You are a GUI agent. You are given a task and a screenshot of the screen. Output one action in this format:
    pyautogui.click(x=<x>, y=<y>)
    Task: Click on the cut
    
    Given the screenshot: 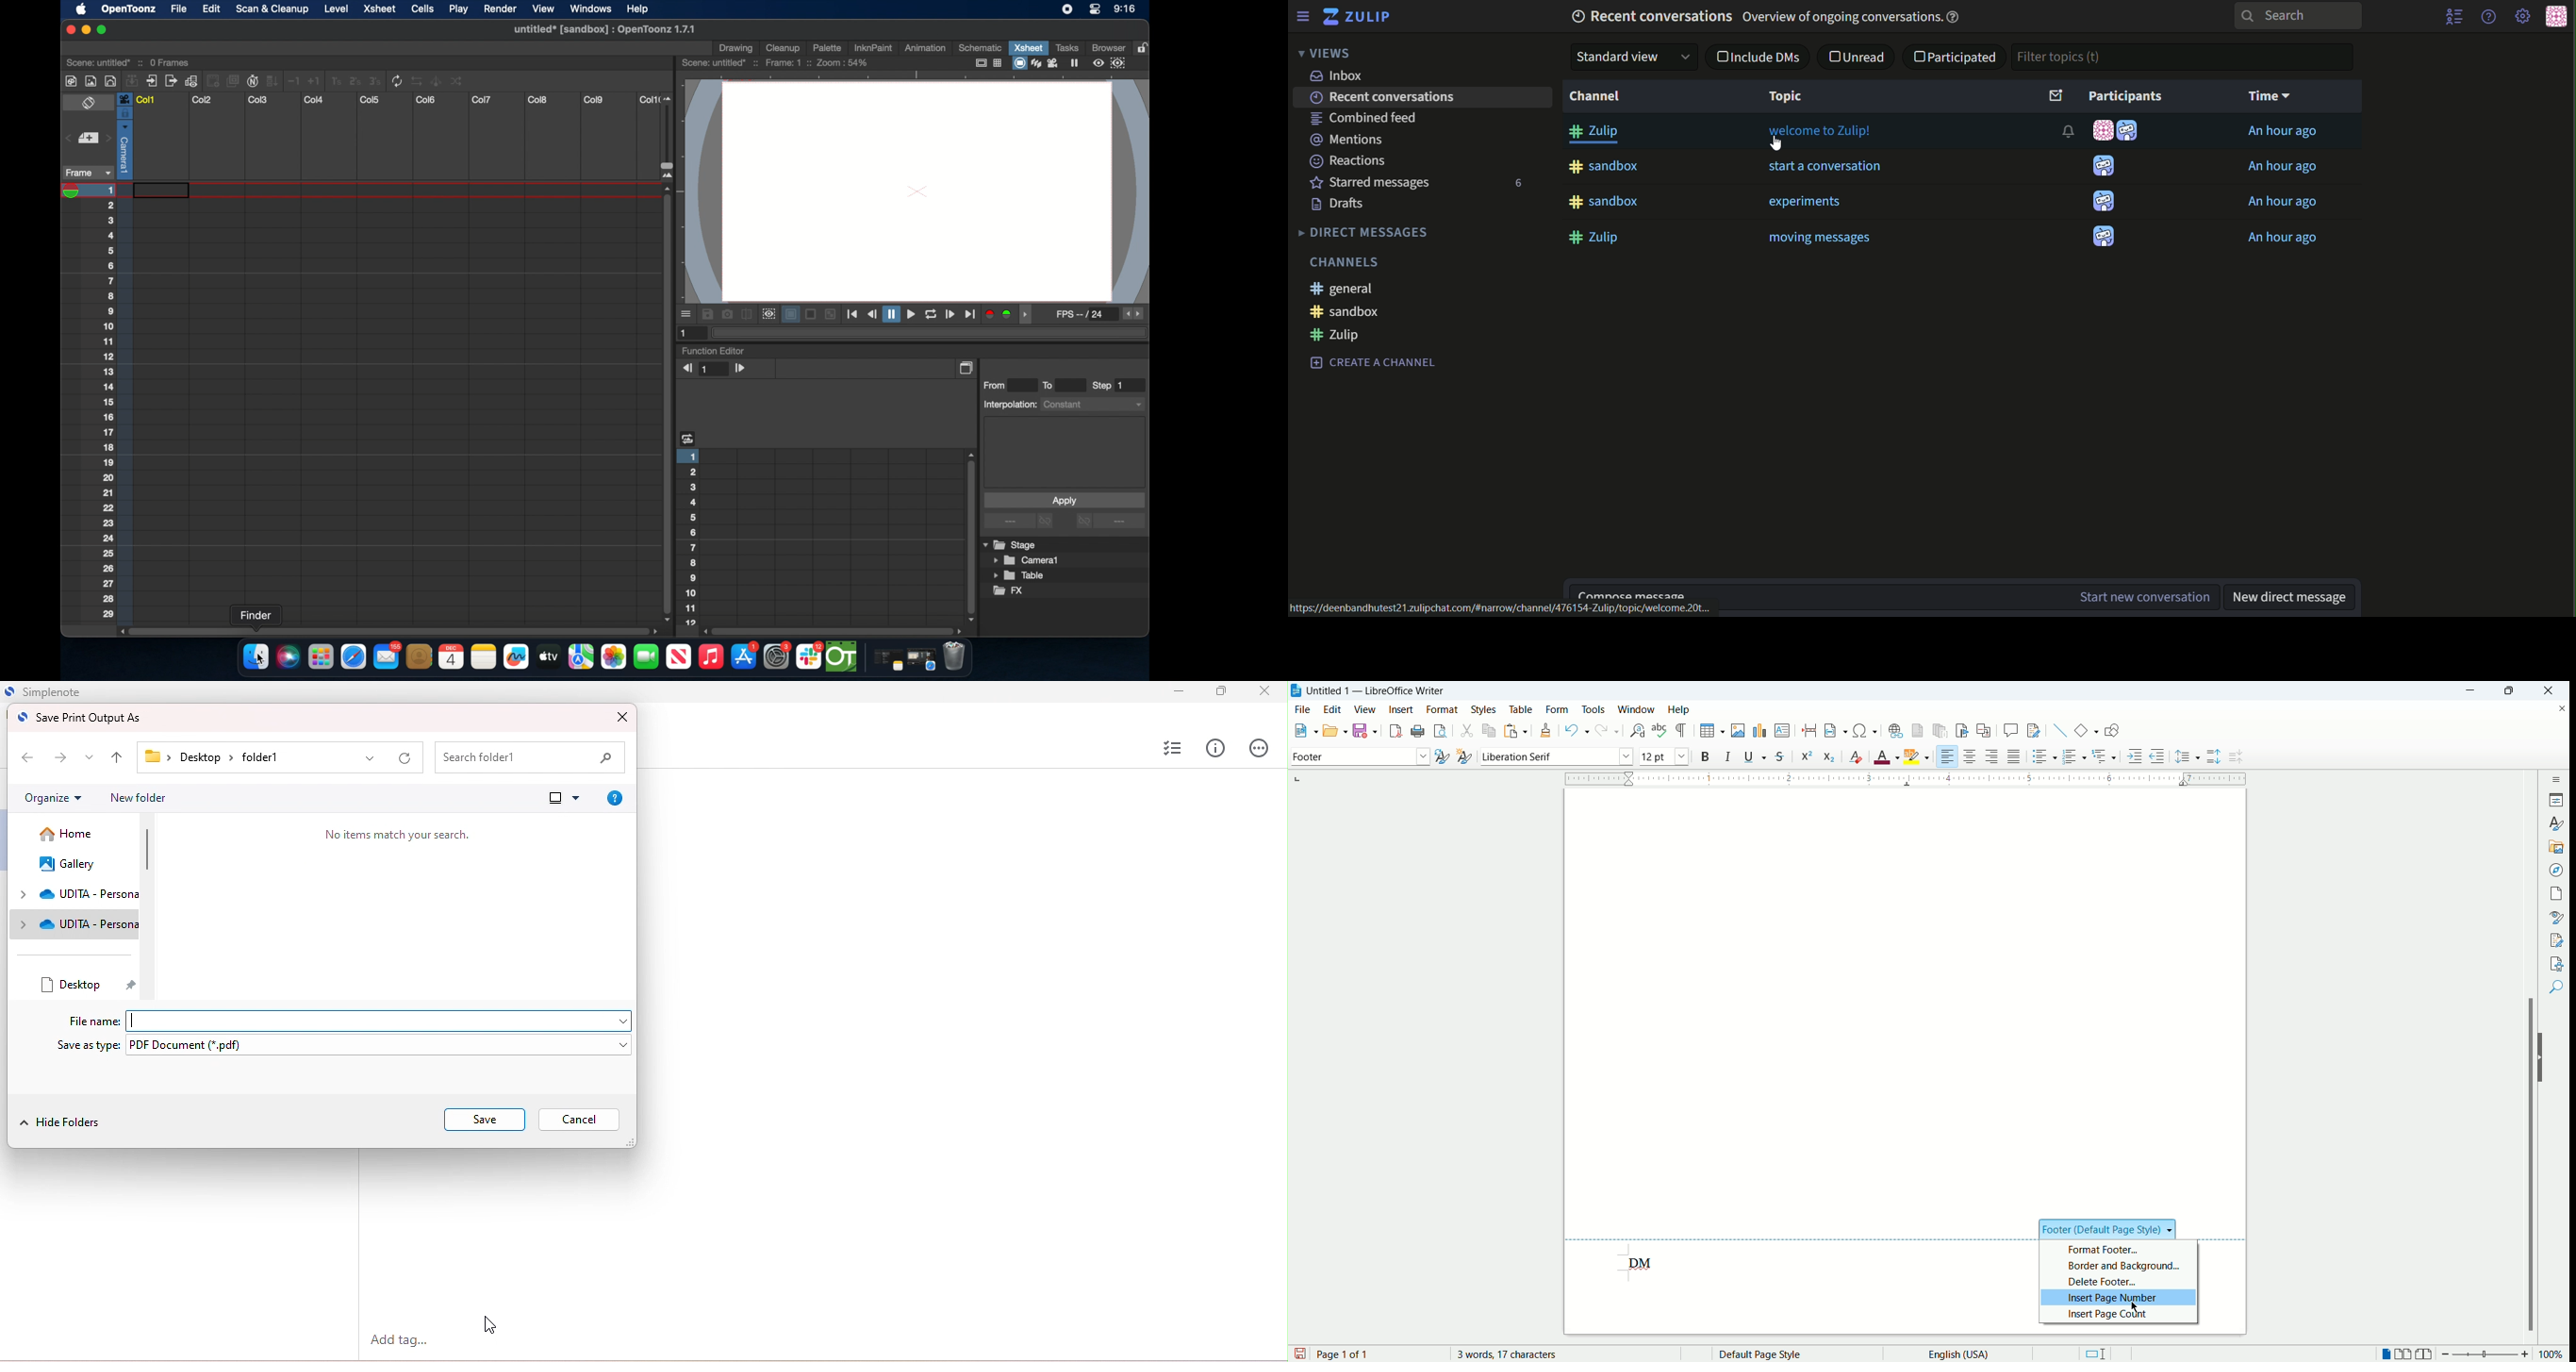 What is the action you would take?
    pyautogui.click(x=1467, y=732)
    